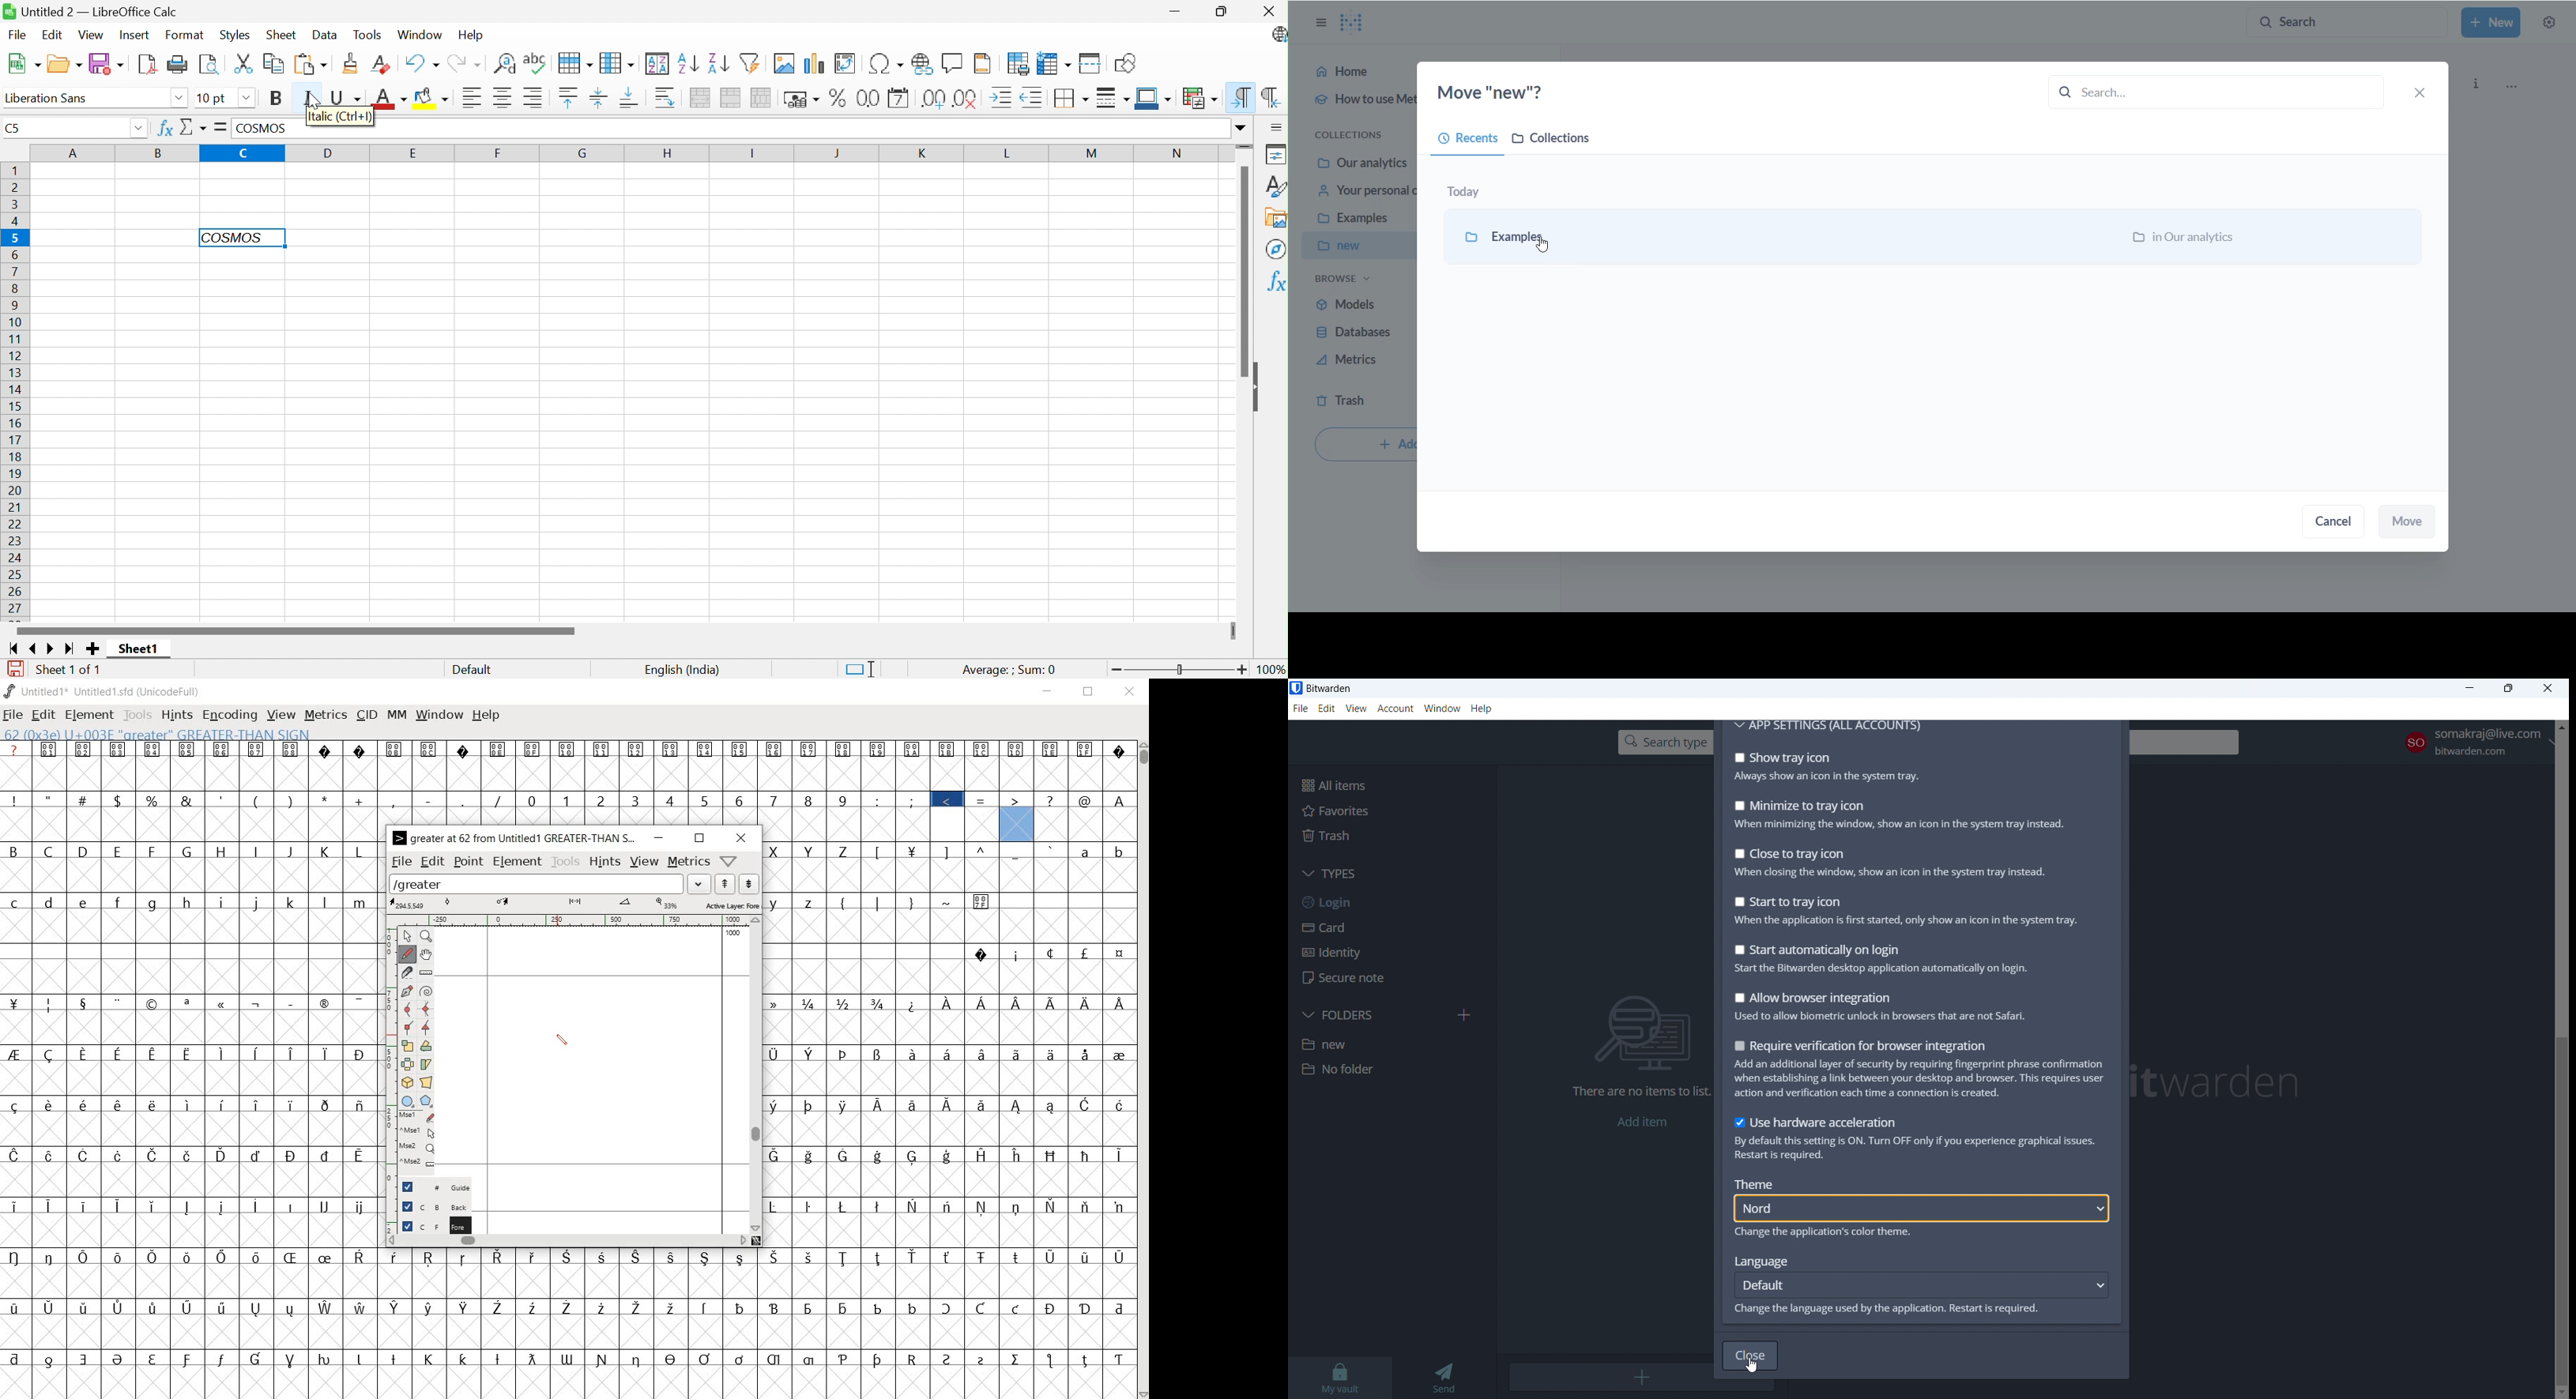 The image size is (2576, 1400). Describe the element at coordinates (472, 671) in the screenshot. I see `Default` at that location.